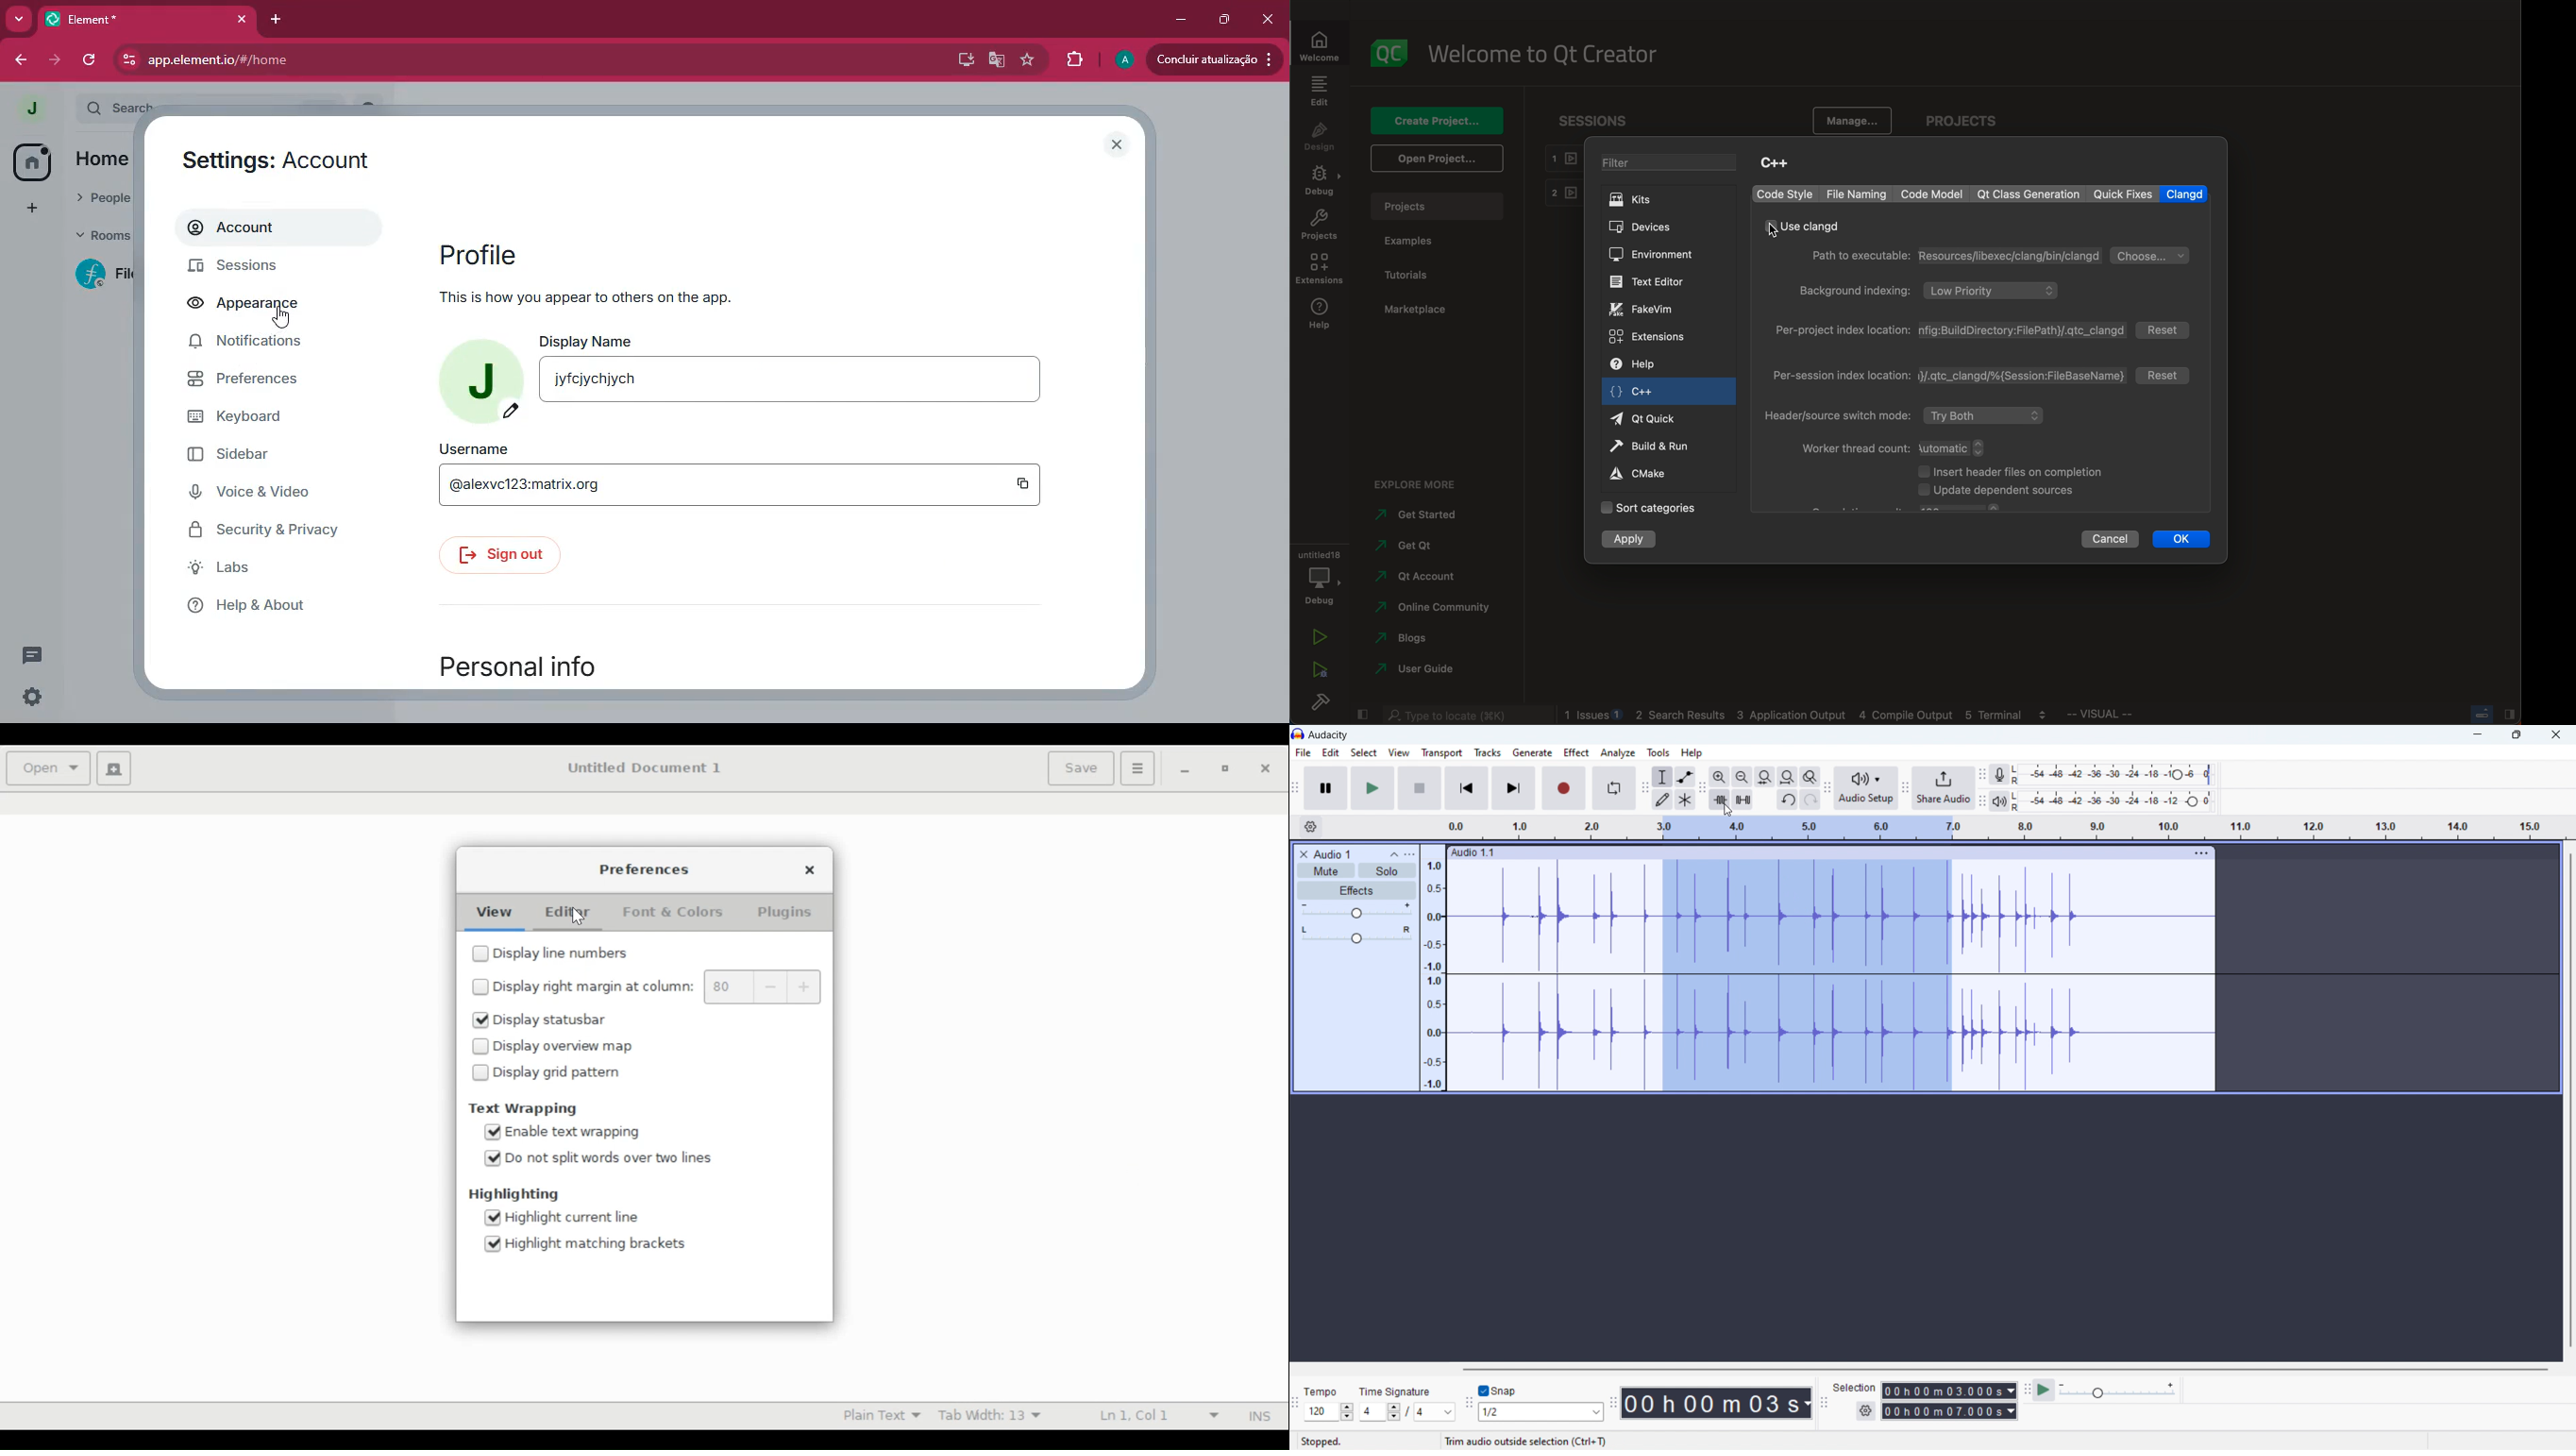 This screenshot has width=2576, height=1456. What do you see at coordinates (2495, 714) in the screenshot?
I see `` at bounding box center [2495, 714].